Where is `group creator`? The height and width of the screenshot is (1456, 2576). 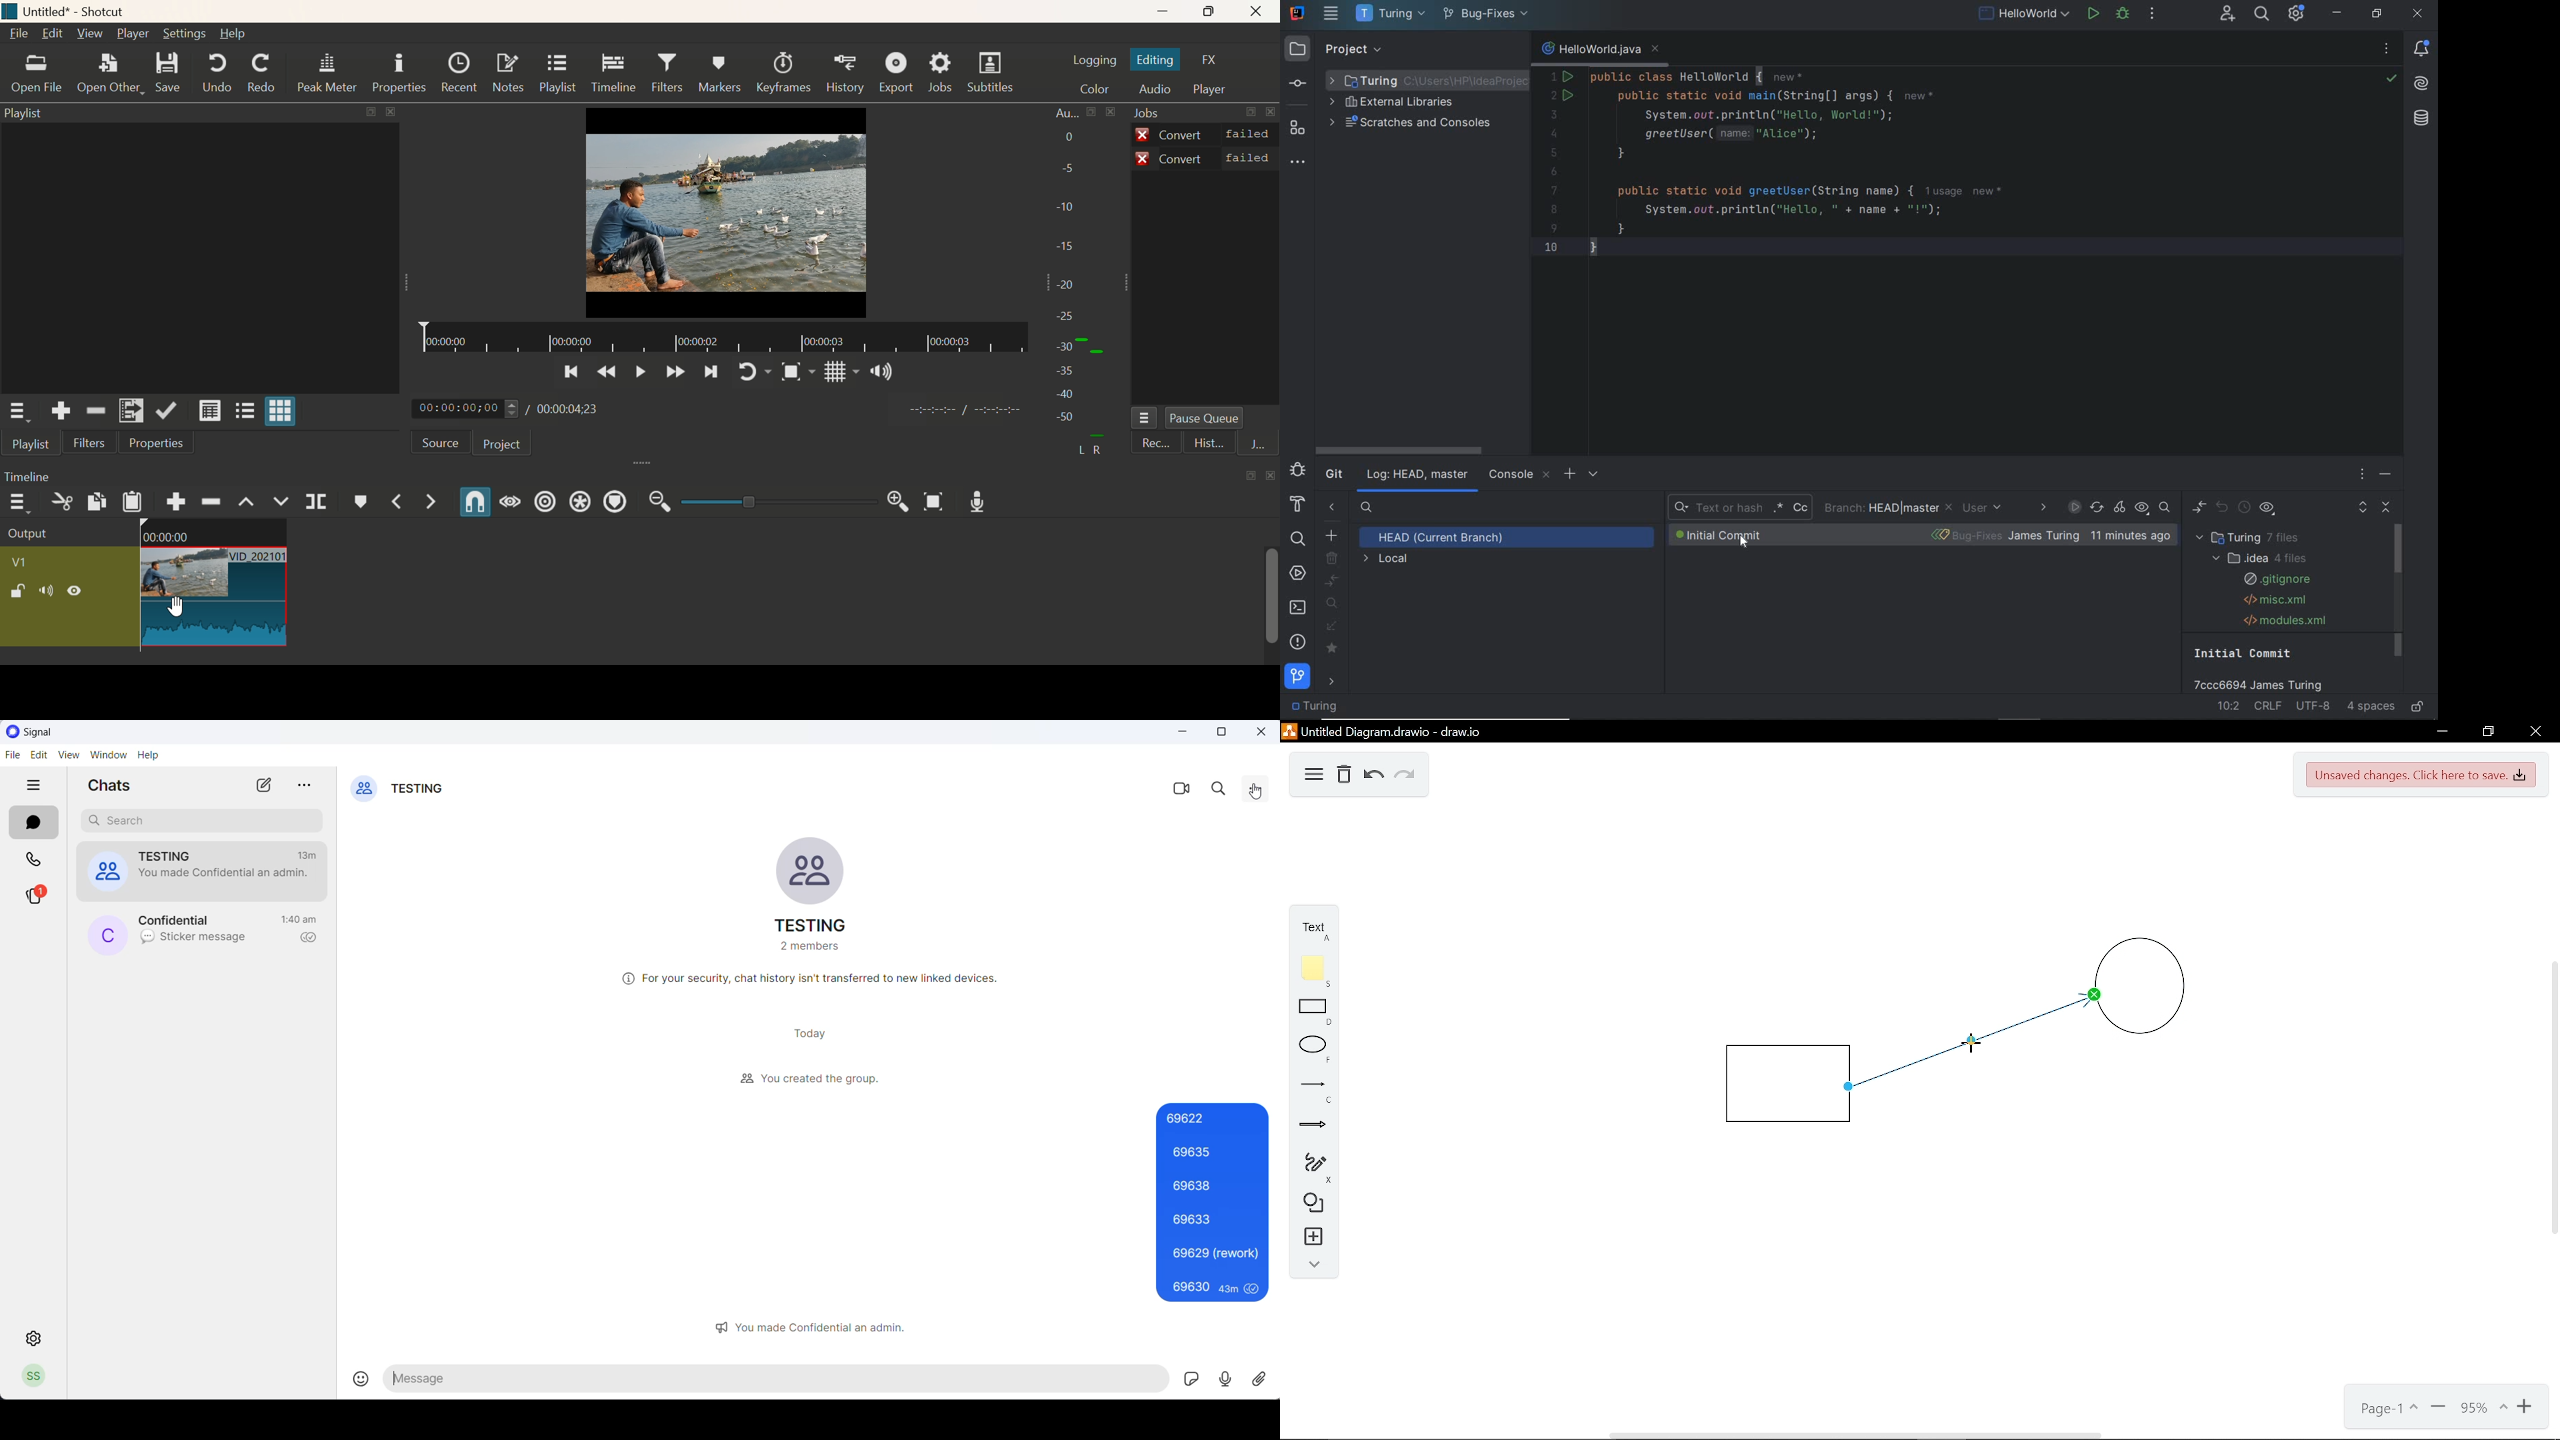 group creator is located at coordinates (810, 1078).